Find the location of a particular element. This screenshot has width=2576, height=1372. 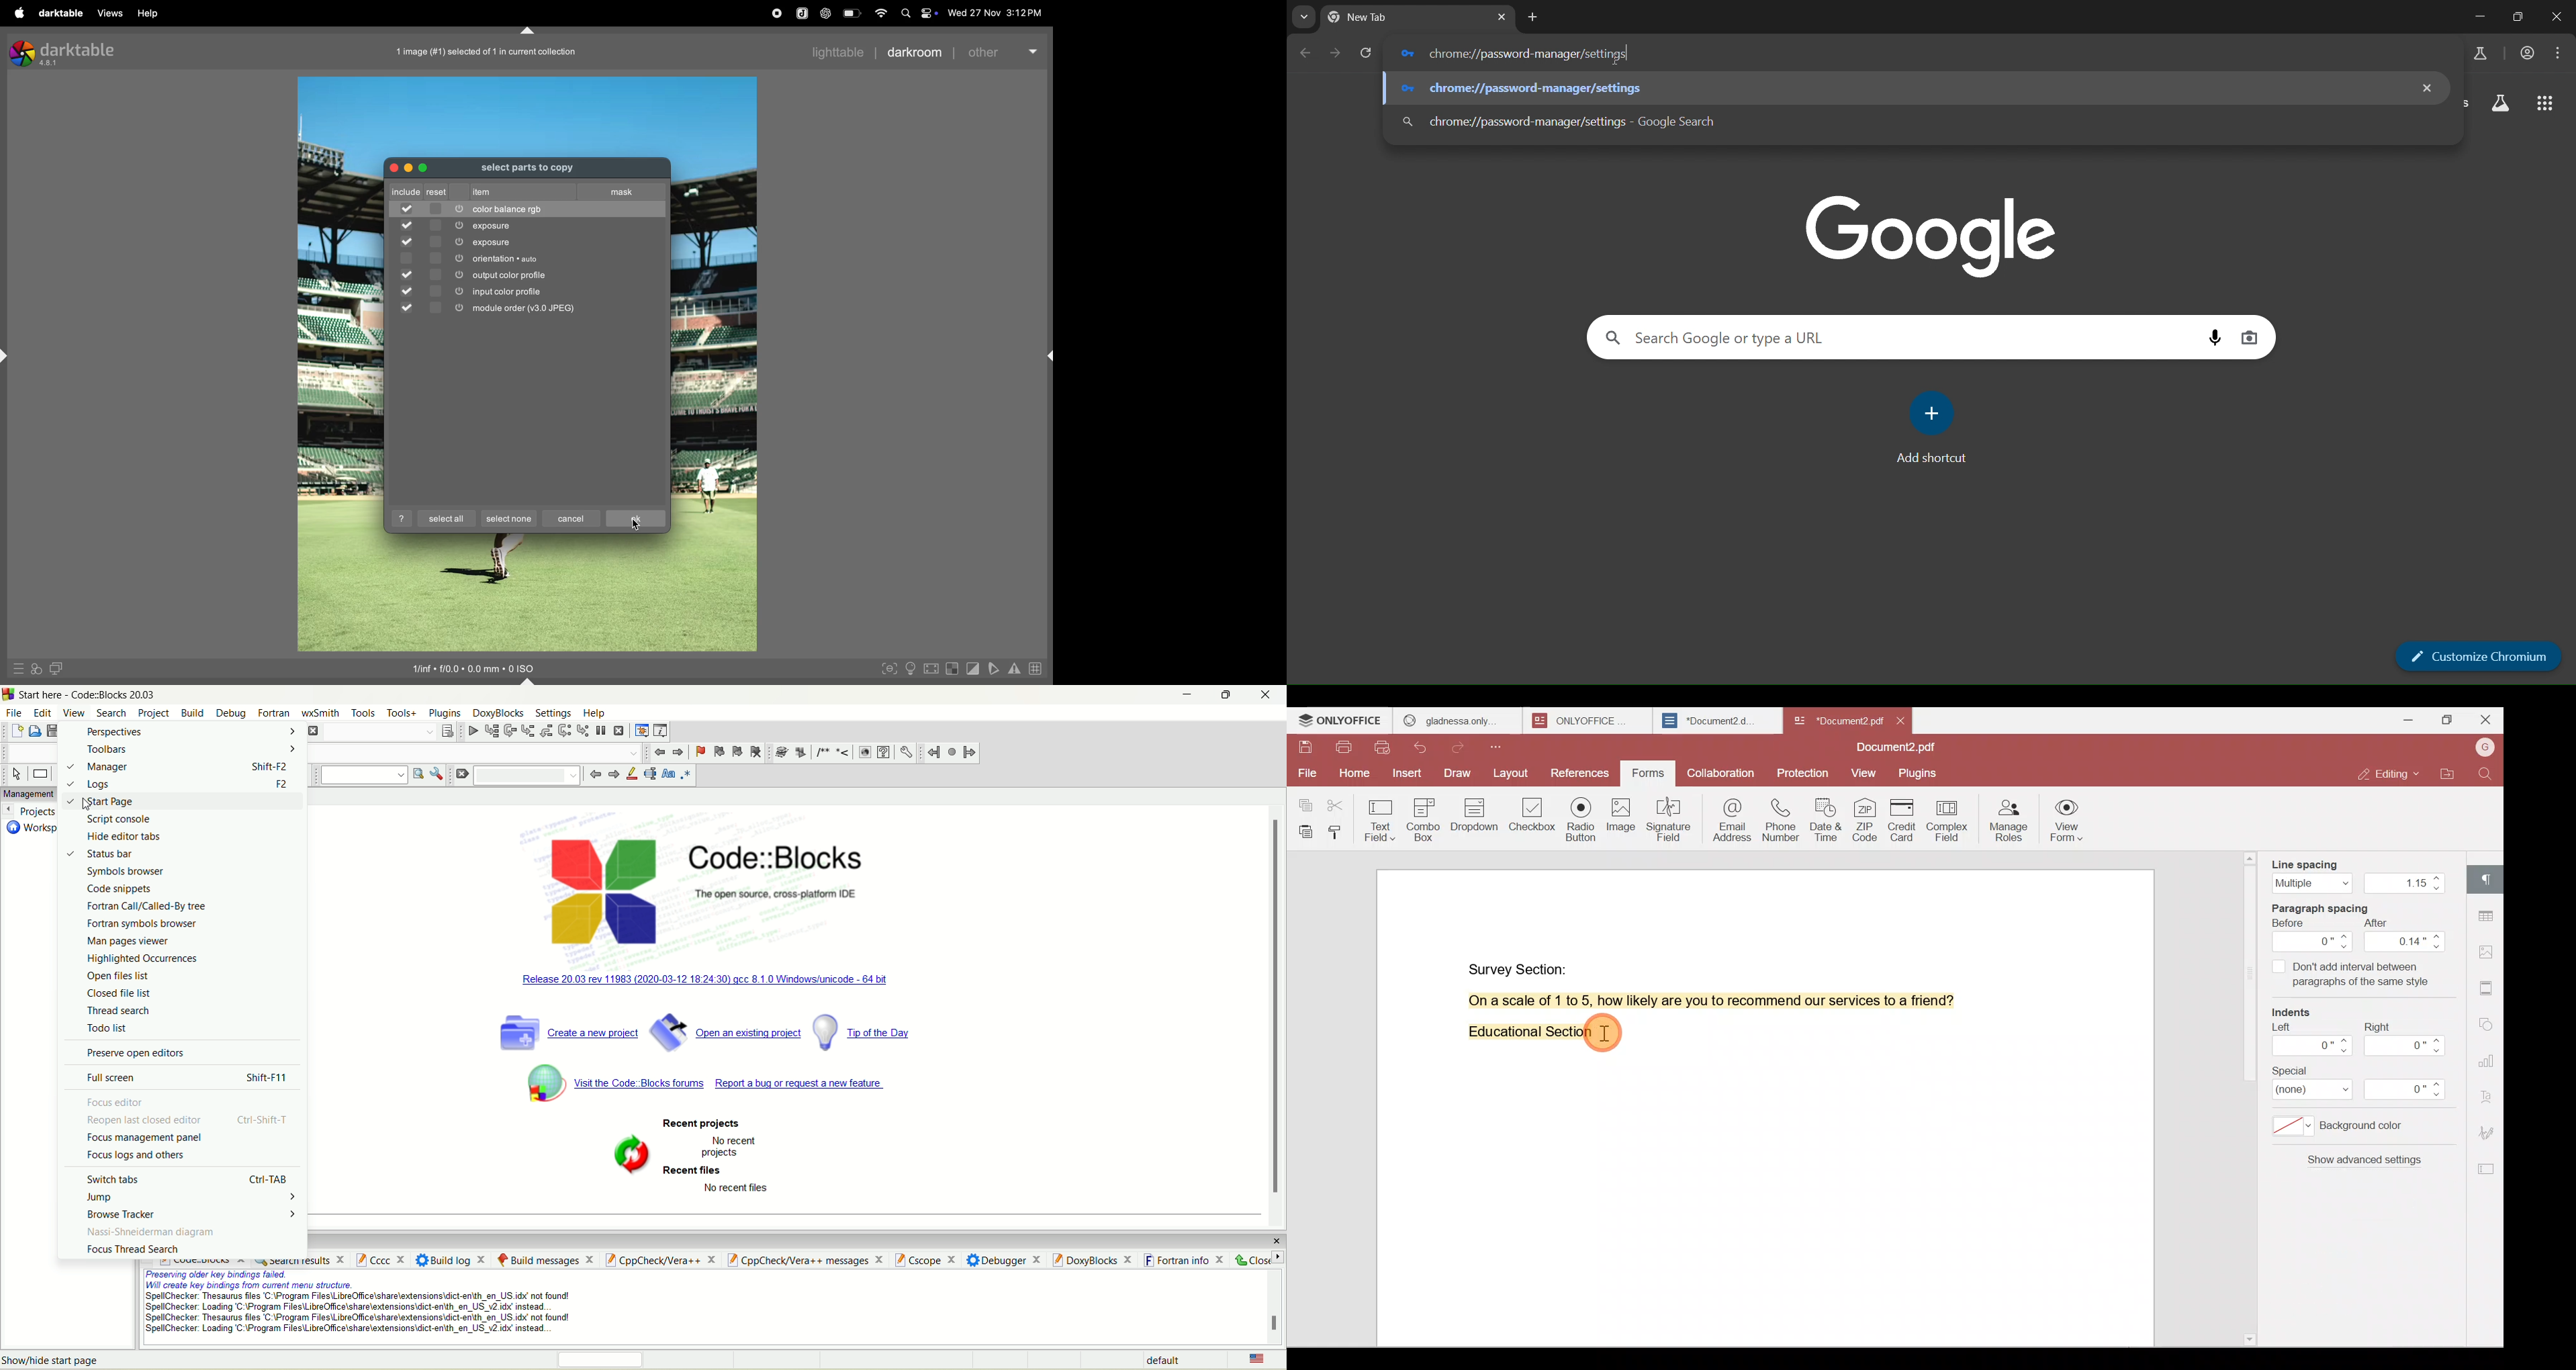

focus editor is located at coordinates (115, 1102).